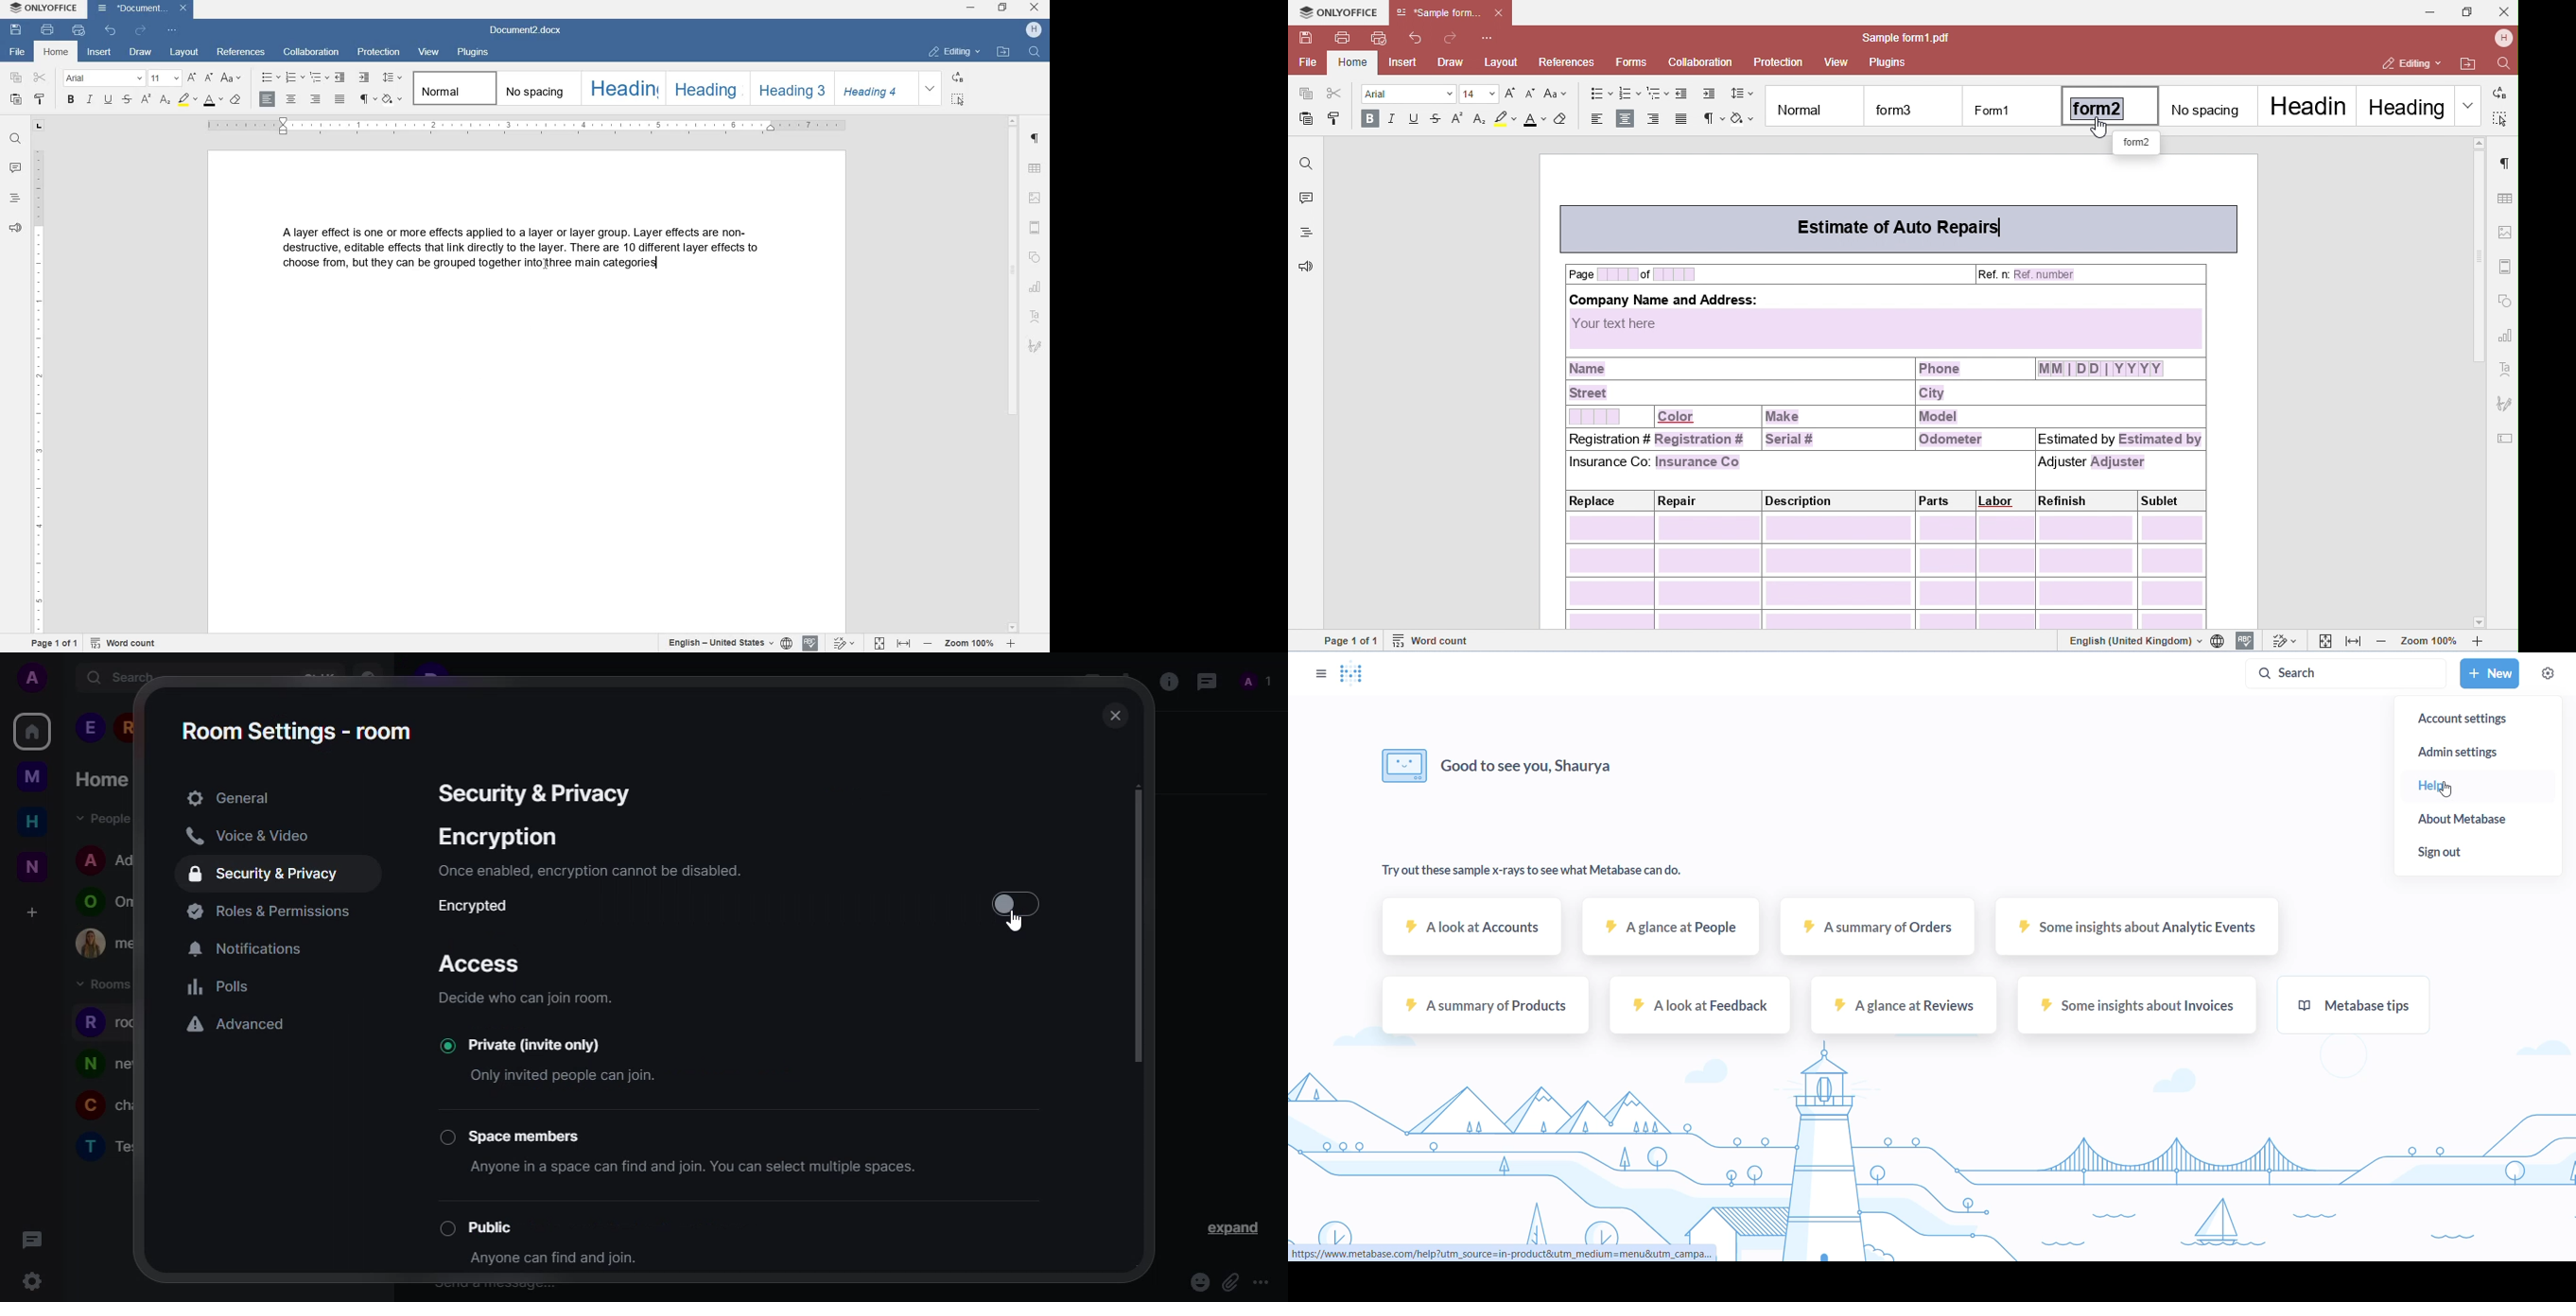 Image resolution: width=2576 pixels, height=1316 pixels. What do you see at coordinates (295, 77) in the screenshot?
I see `numbering ` at bounding box center [295, 77].